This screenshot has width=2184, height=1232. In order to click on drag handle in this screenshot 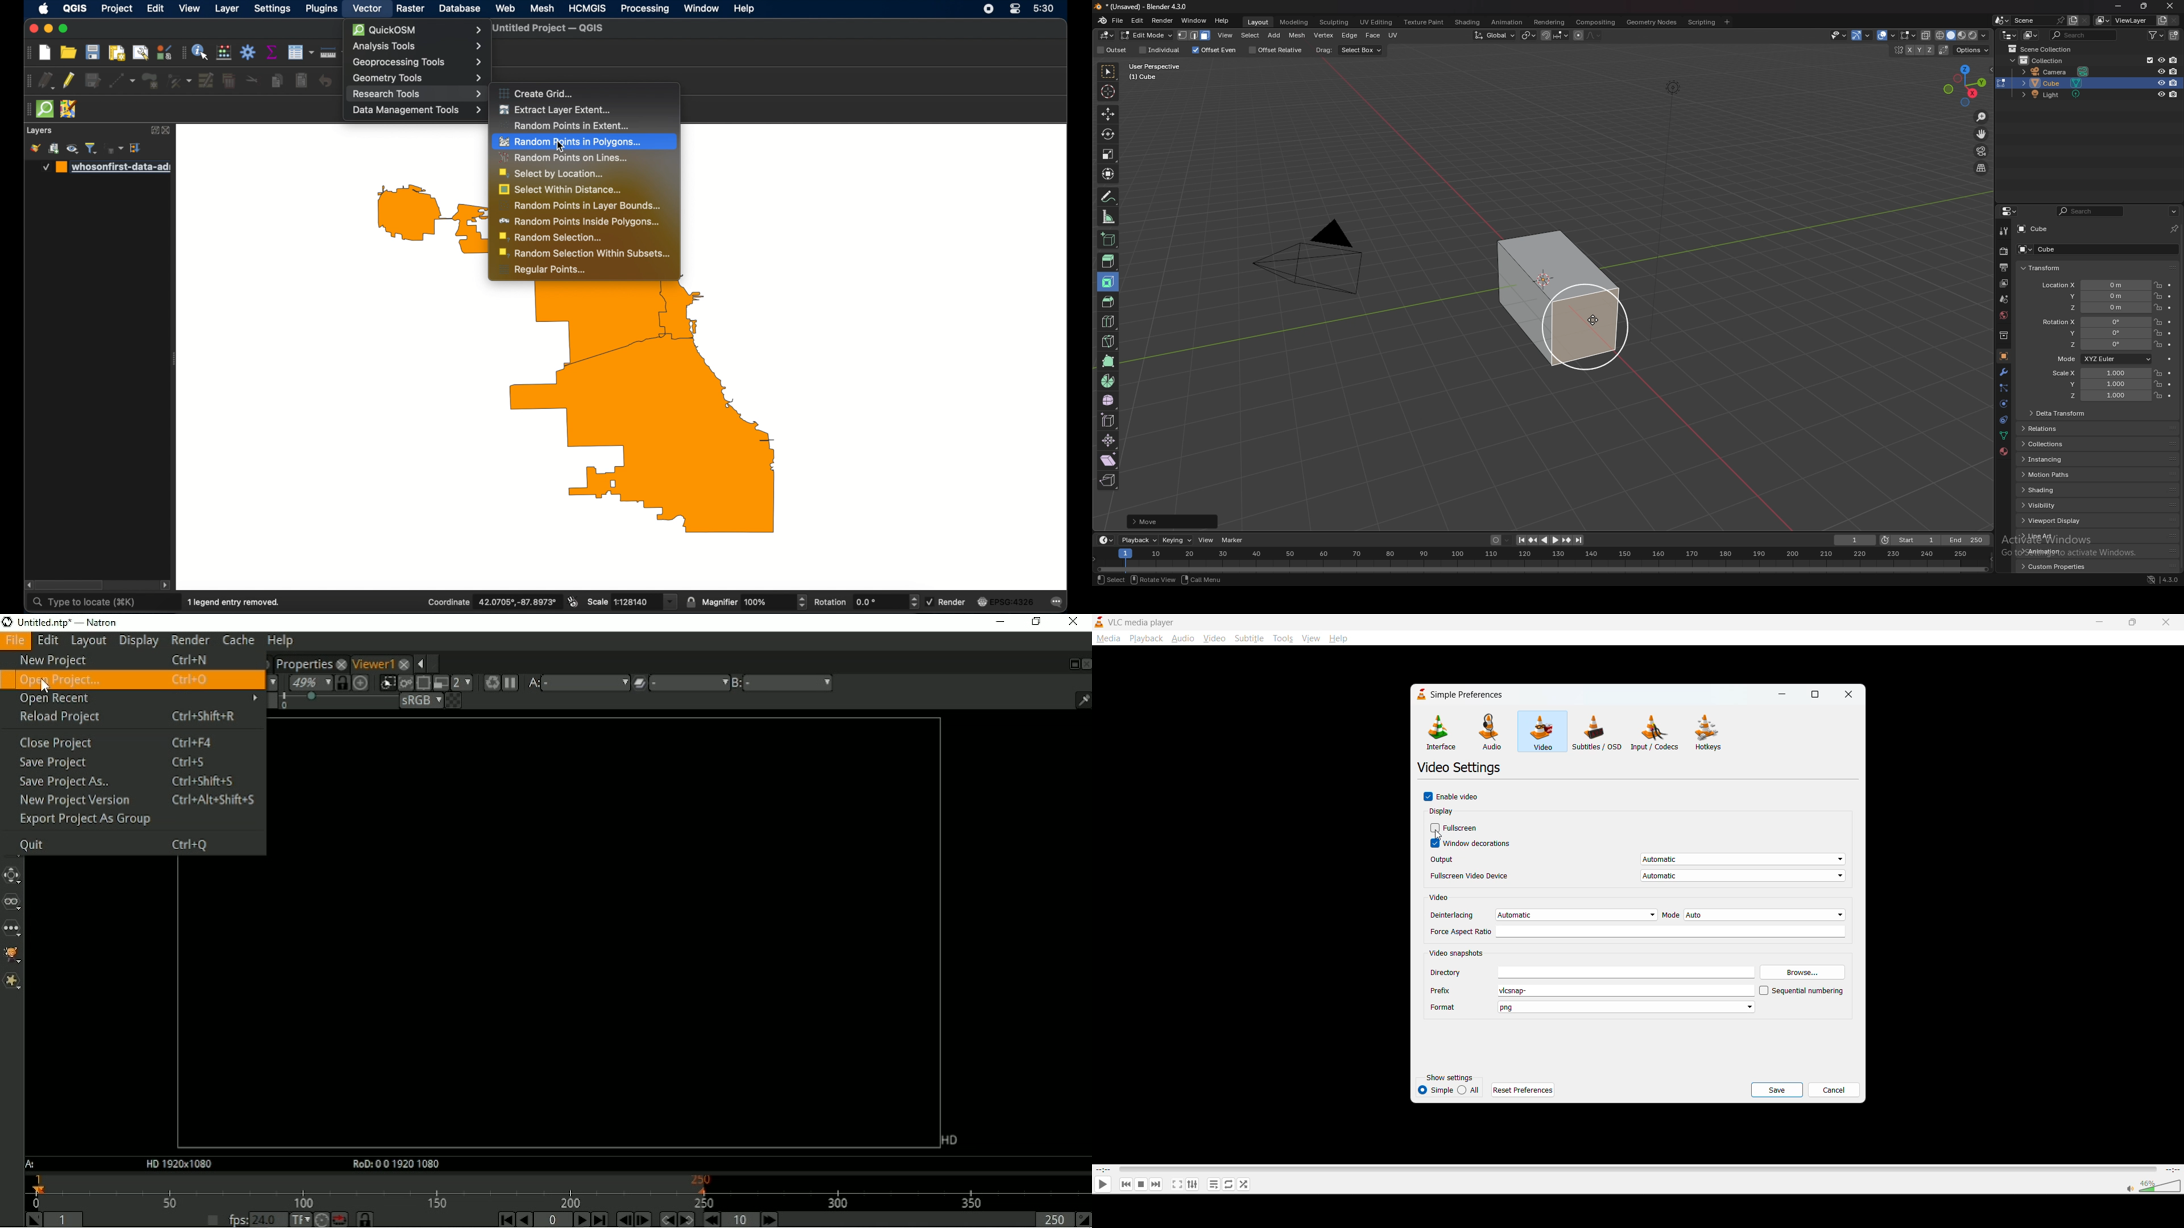, I will do `click(182, 52)`.